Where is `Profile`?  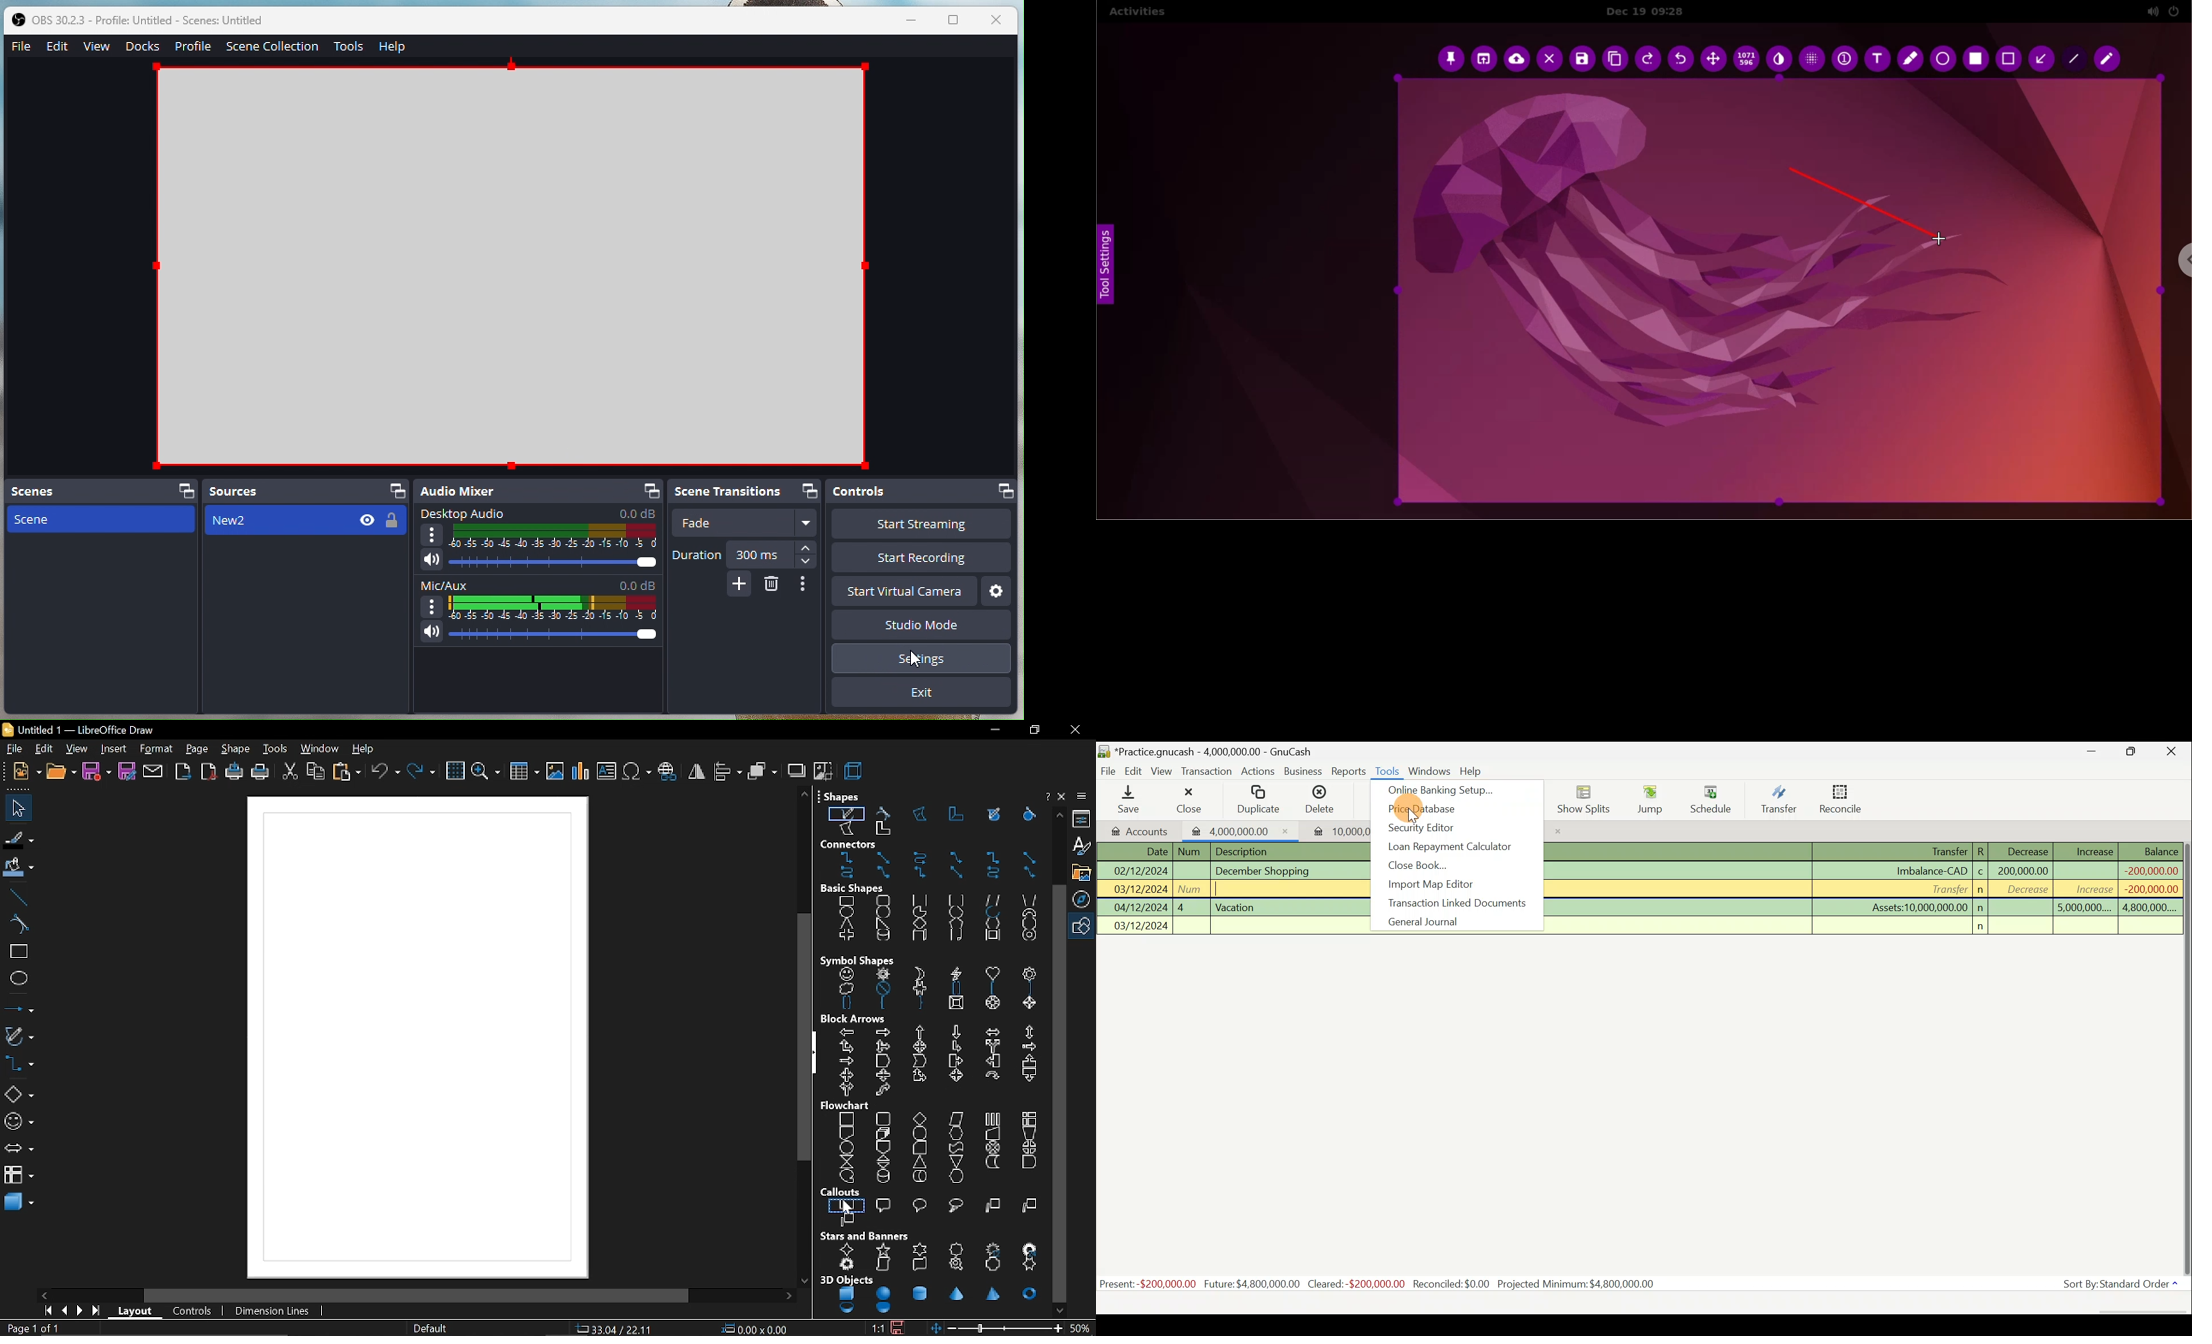
Profile is located at coordinates (194, 46).